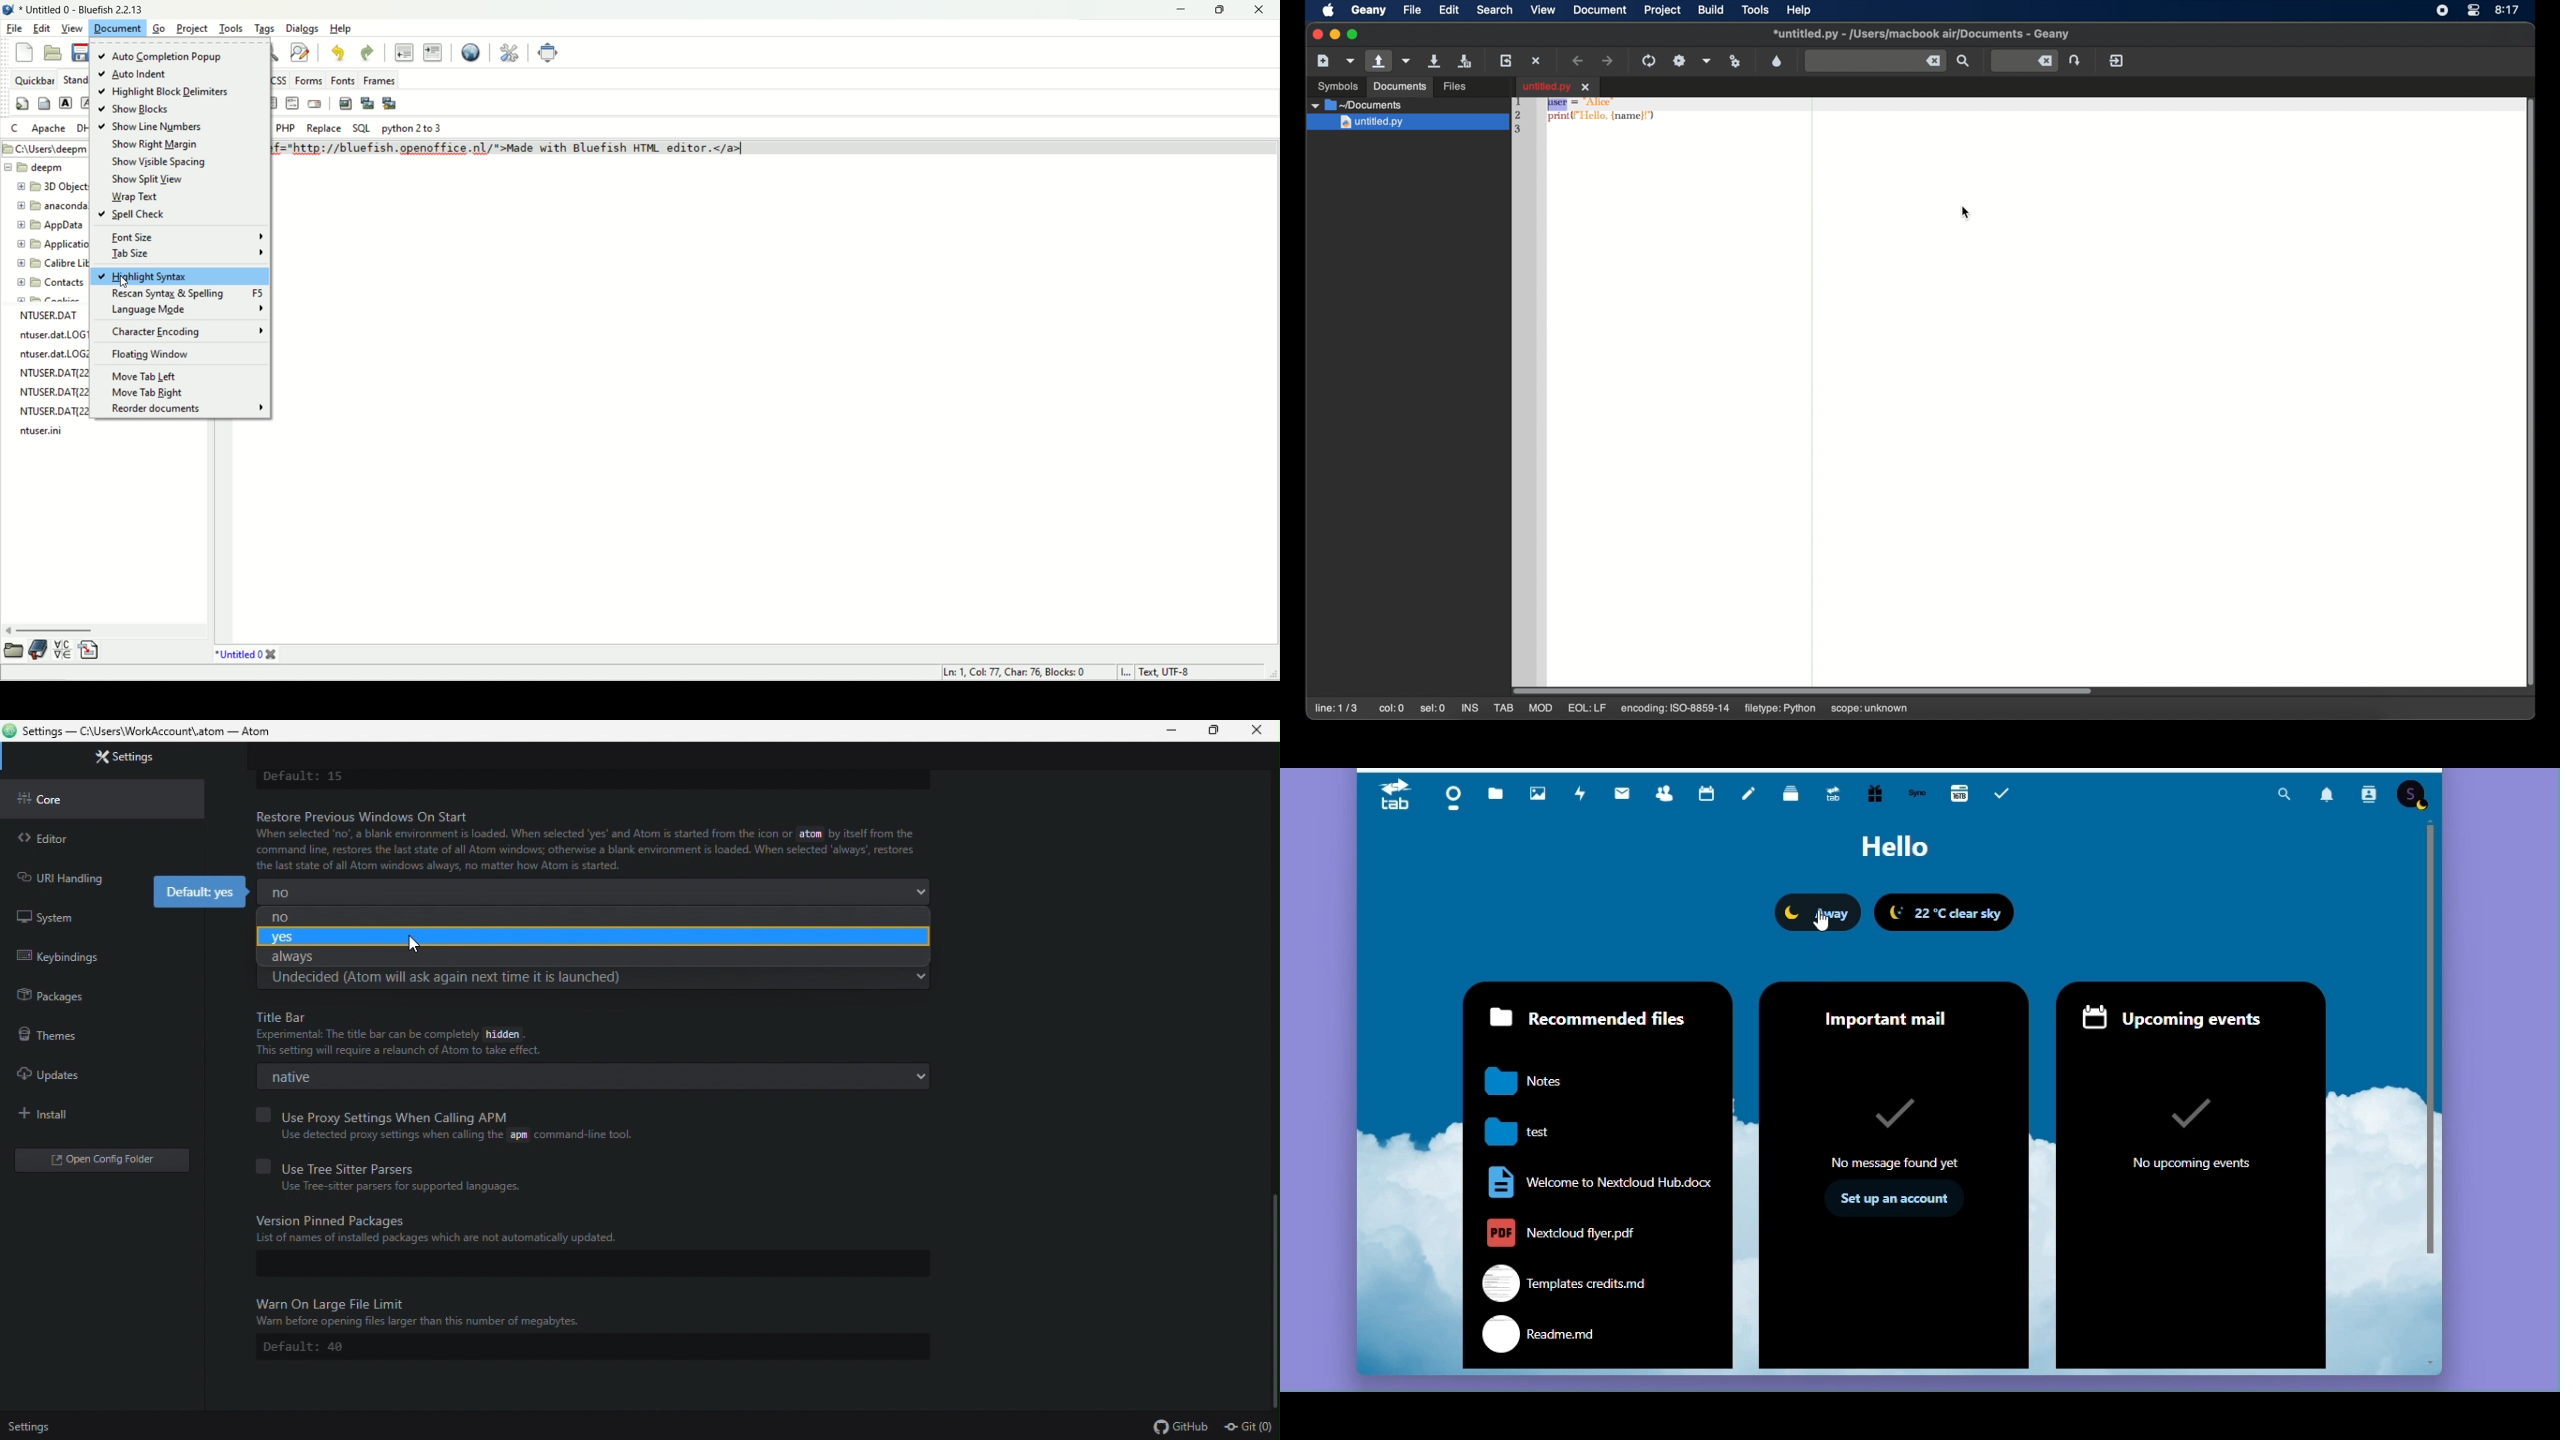  What do you see at coordinates (1591, 1017) in the screenshot?
I see `Recommended files` at bounding box center [1591, 1017].